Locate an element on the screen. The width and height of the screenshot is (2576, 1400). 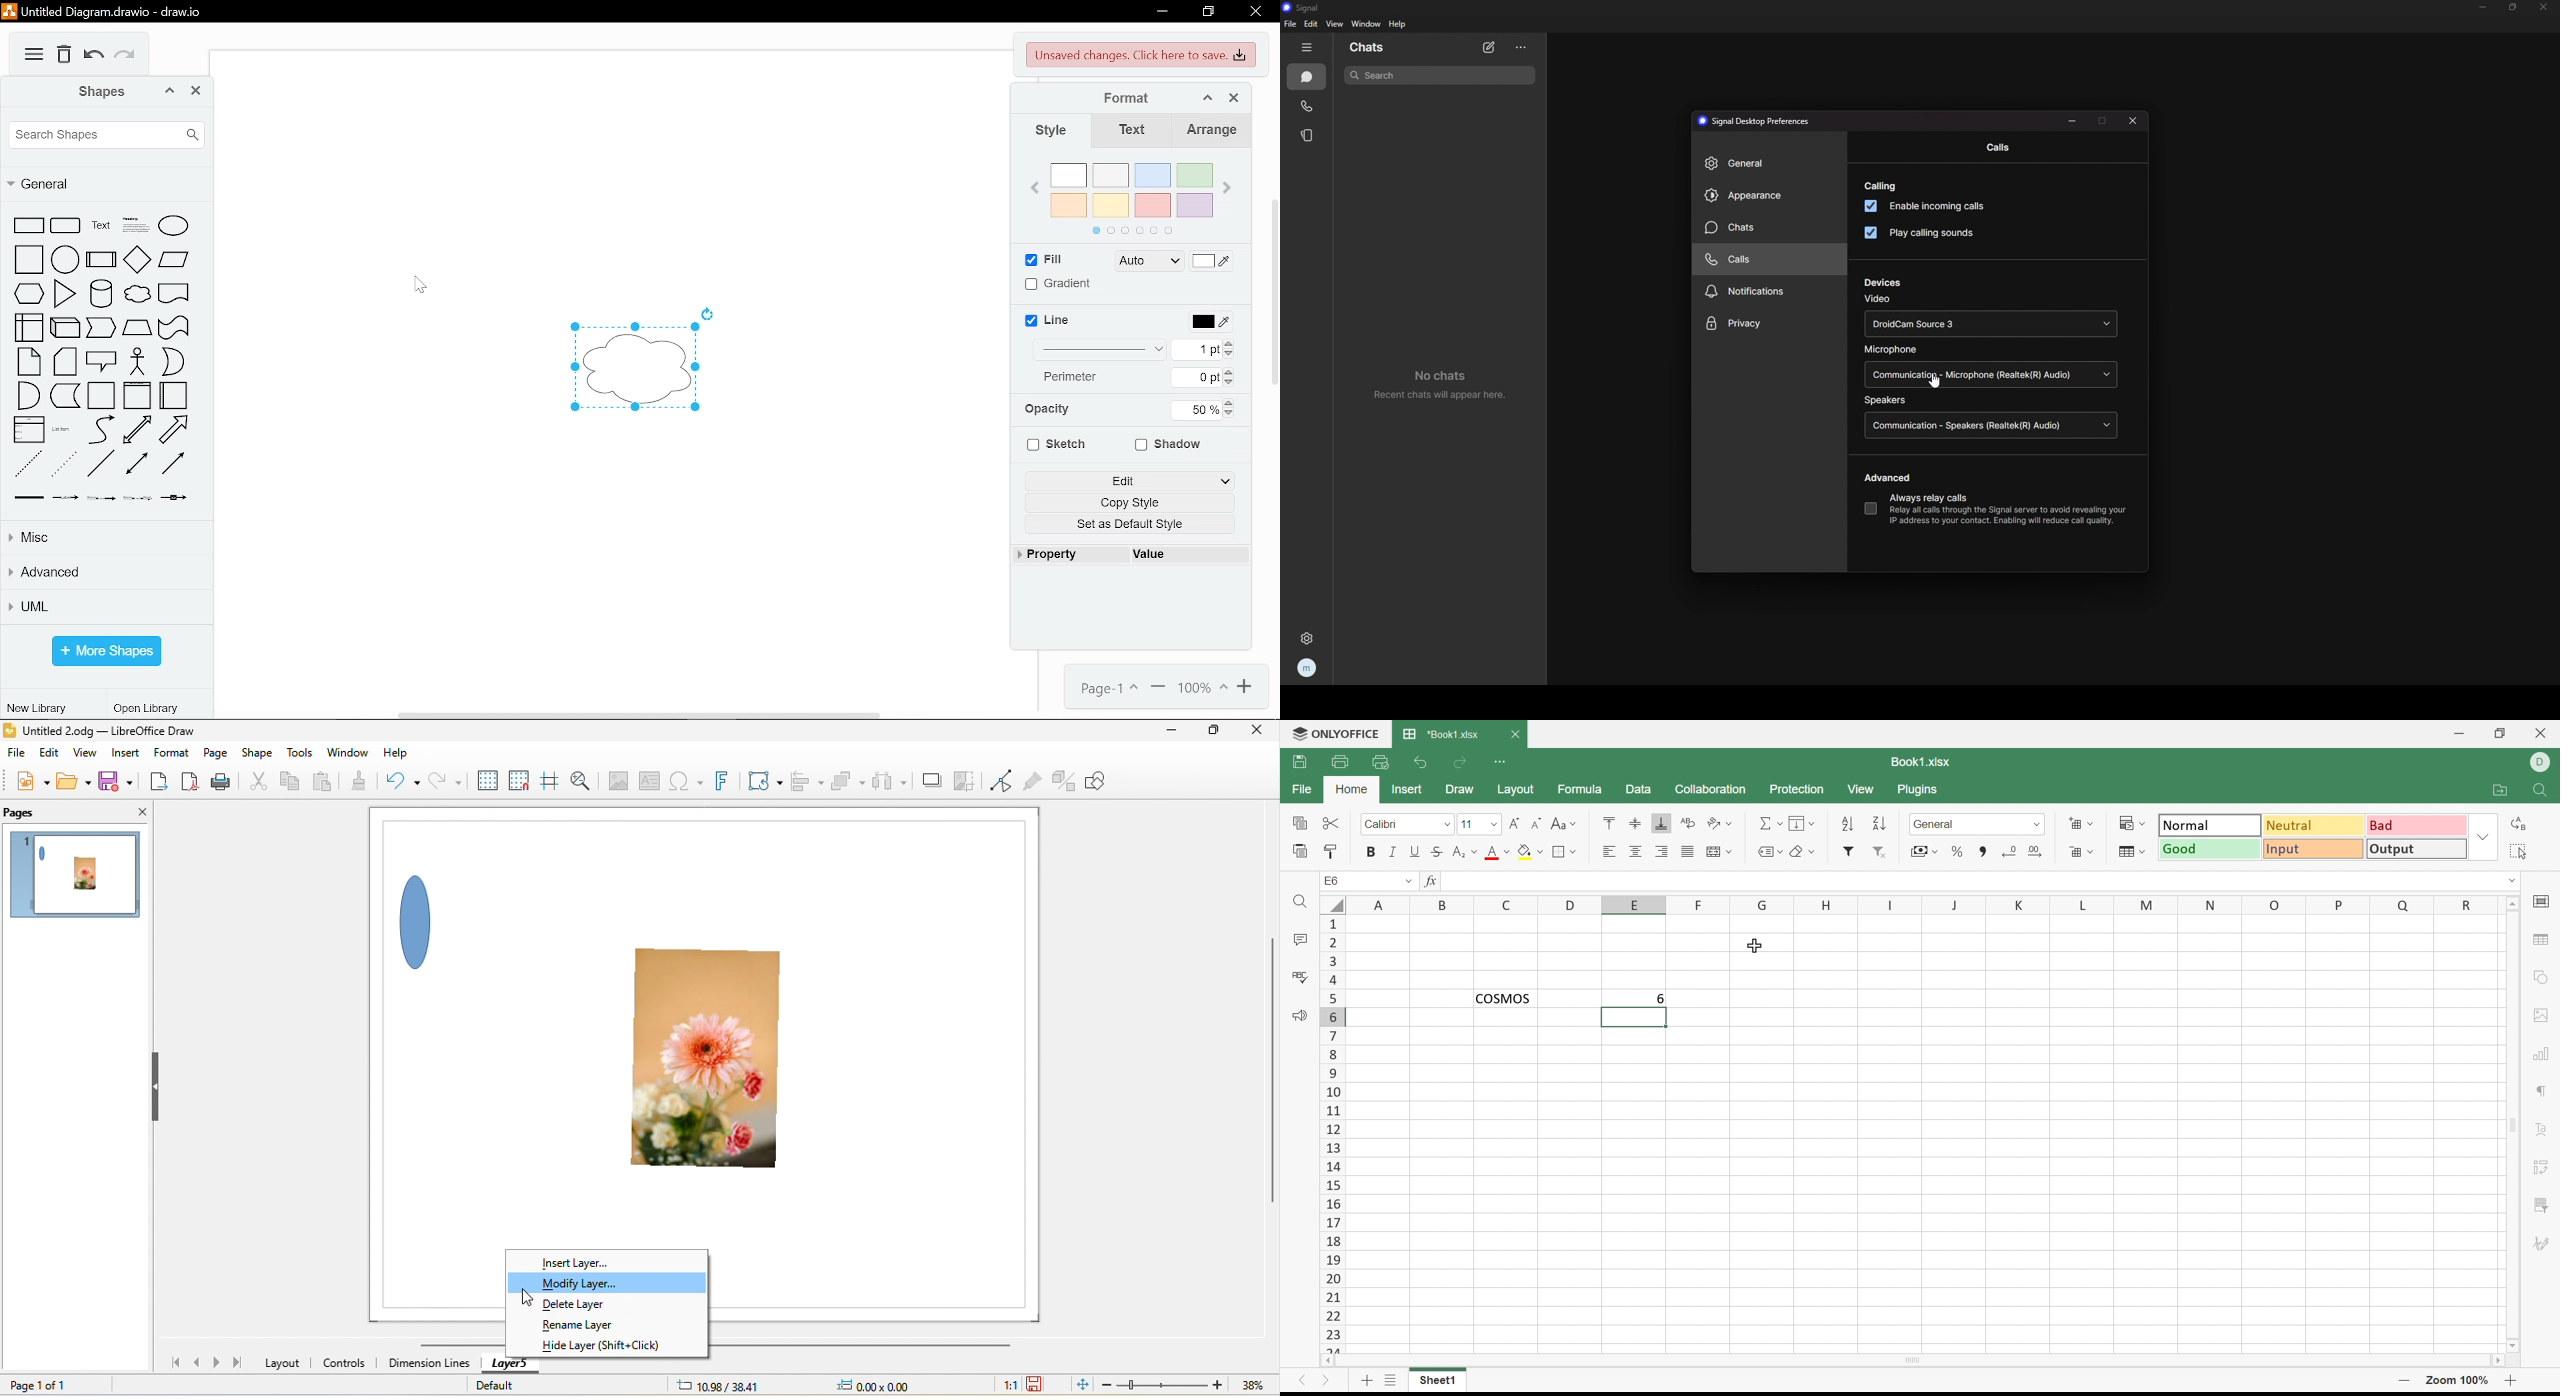
maximize is located at coordinates (1209, 733).